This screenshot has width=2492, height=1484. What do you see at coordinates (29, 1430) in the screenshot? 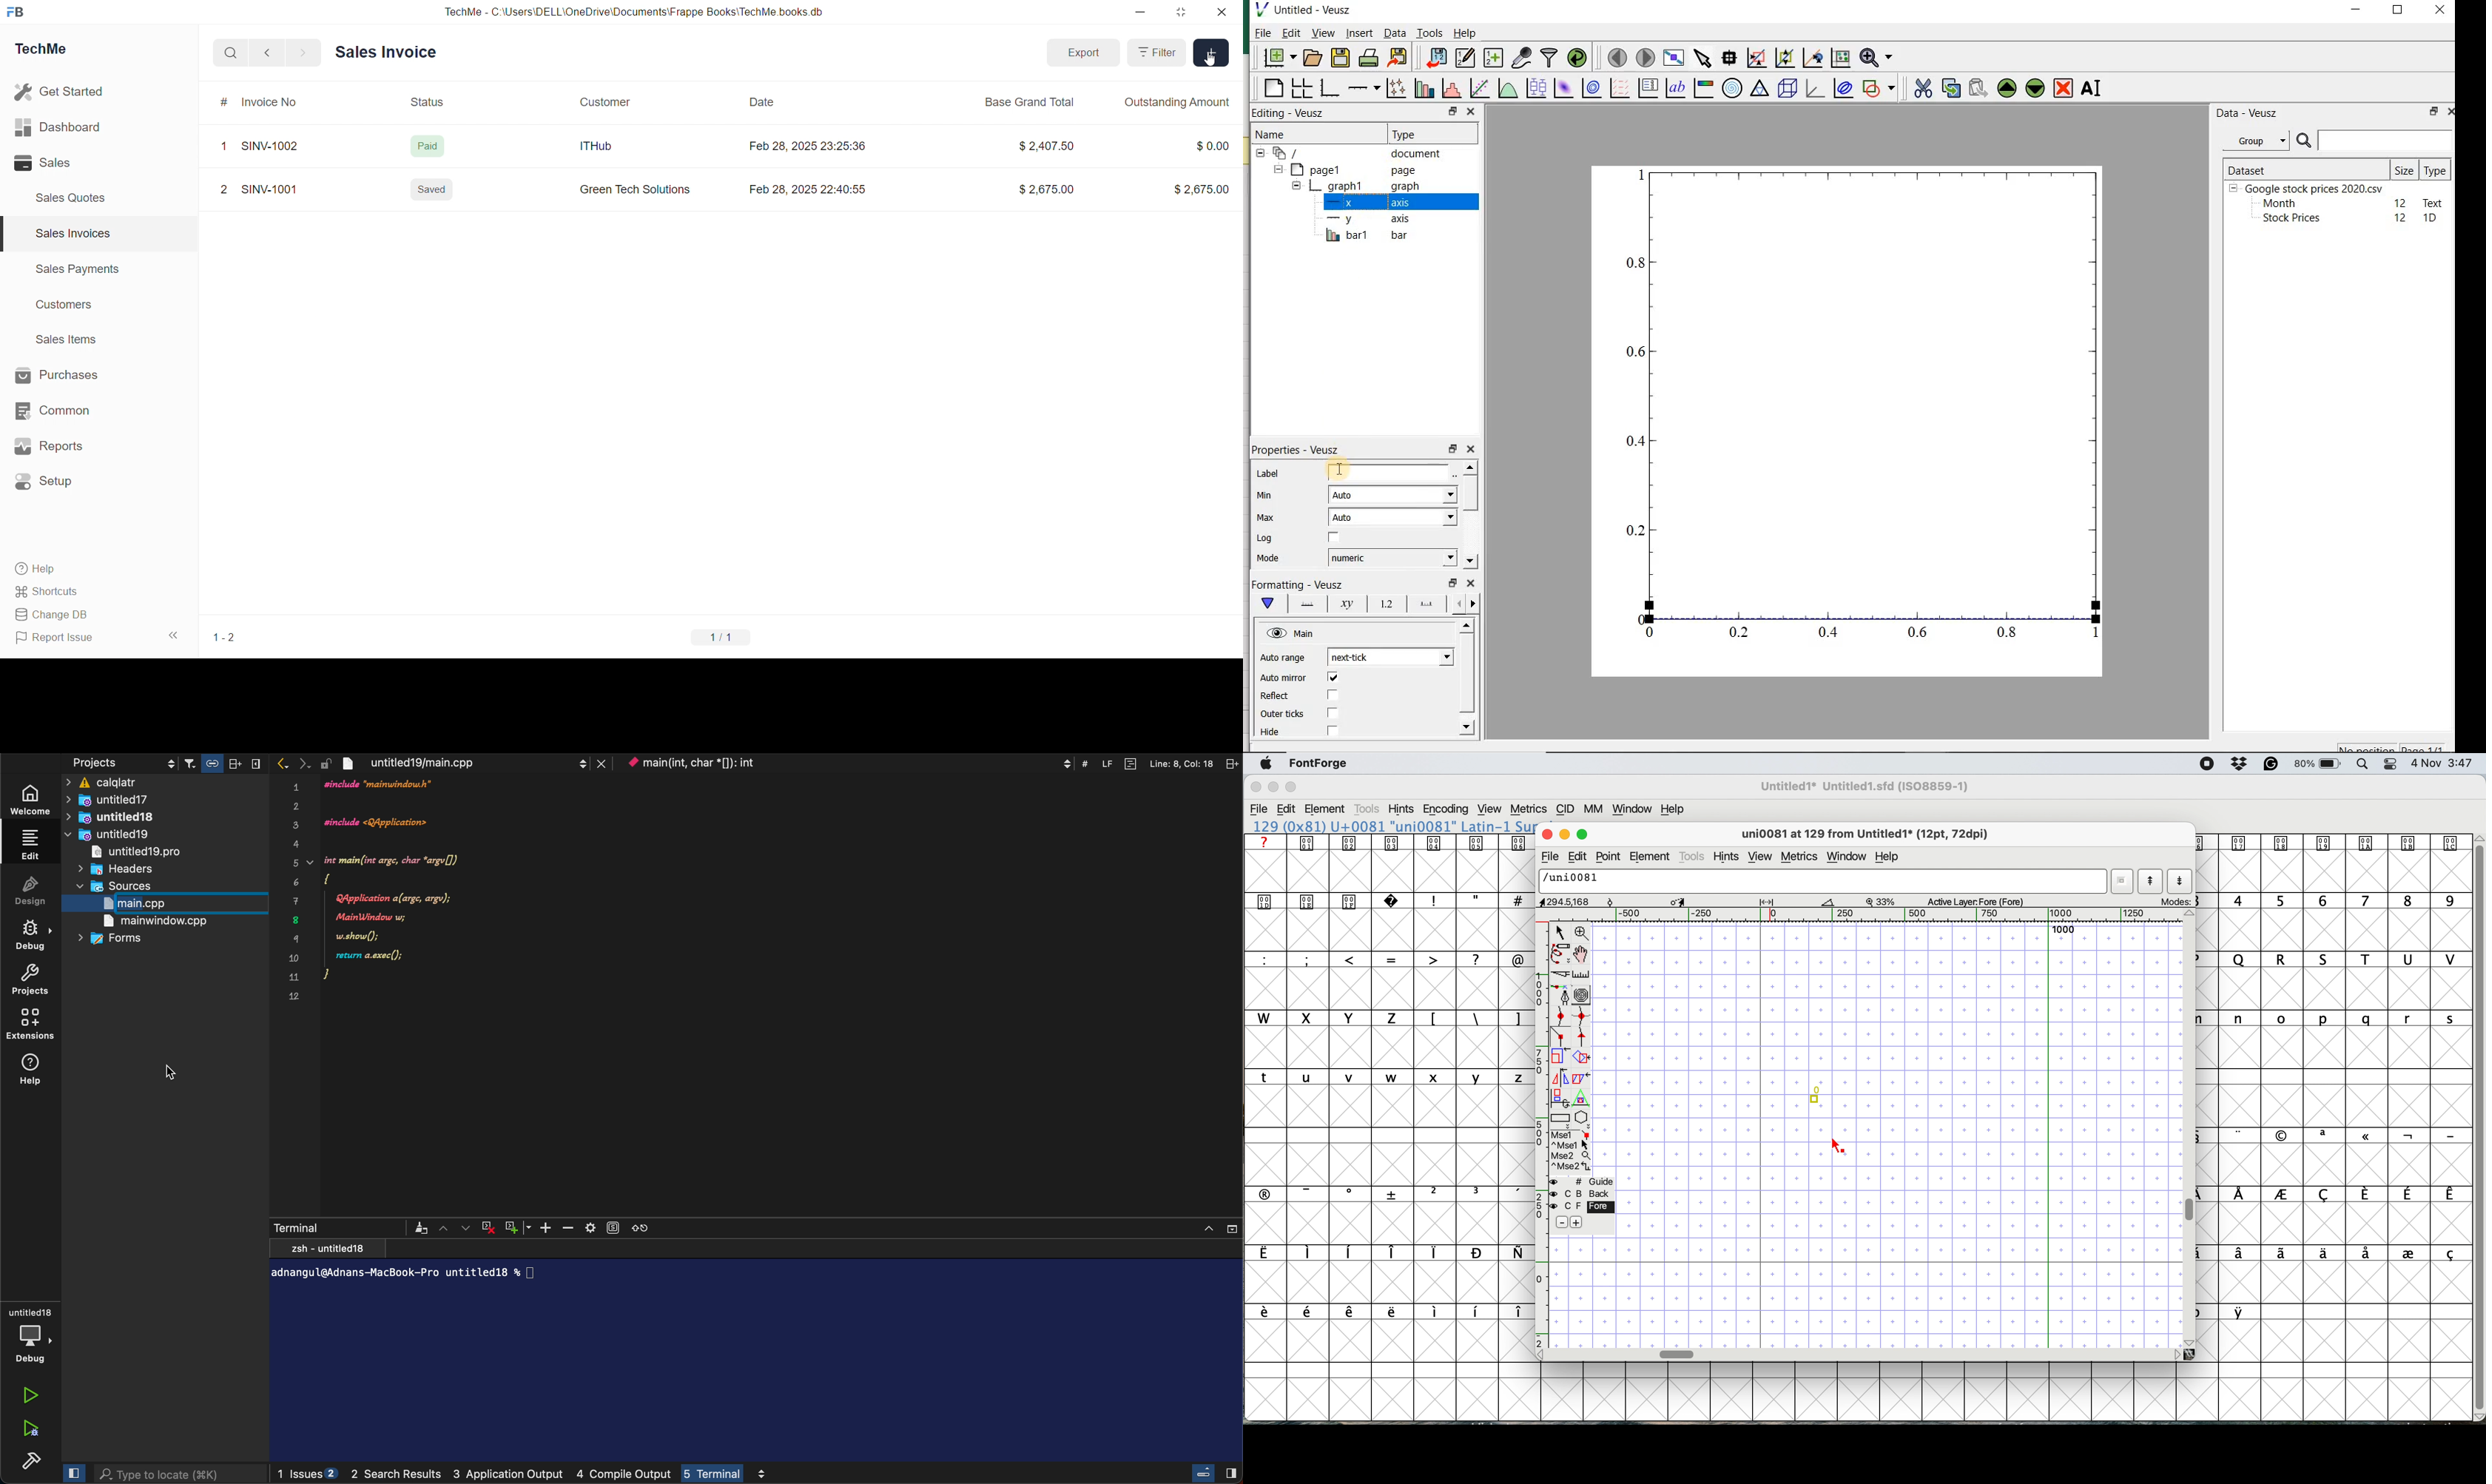
I see `run debug` at bounding box center [29, 1430].